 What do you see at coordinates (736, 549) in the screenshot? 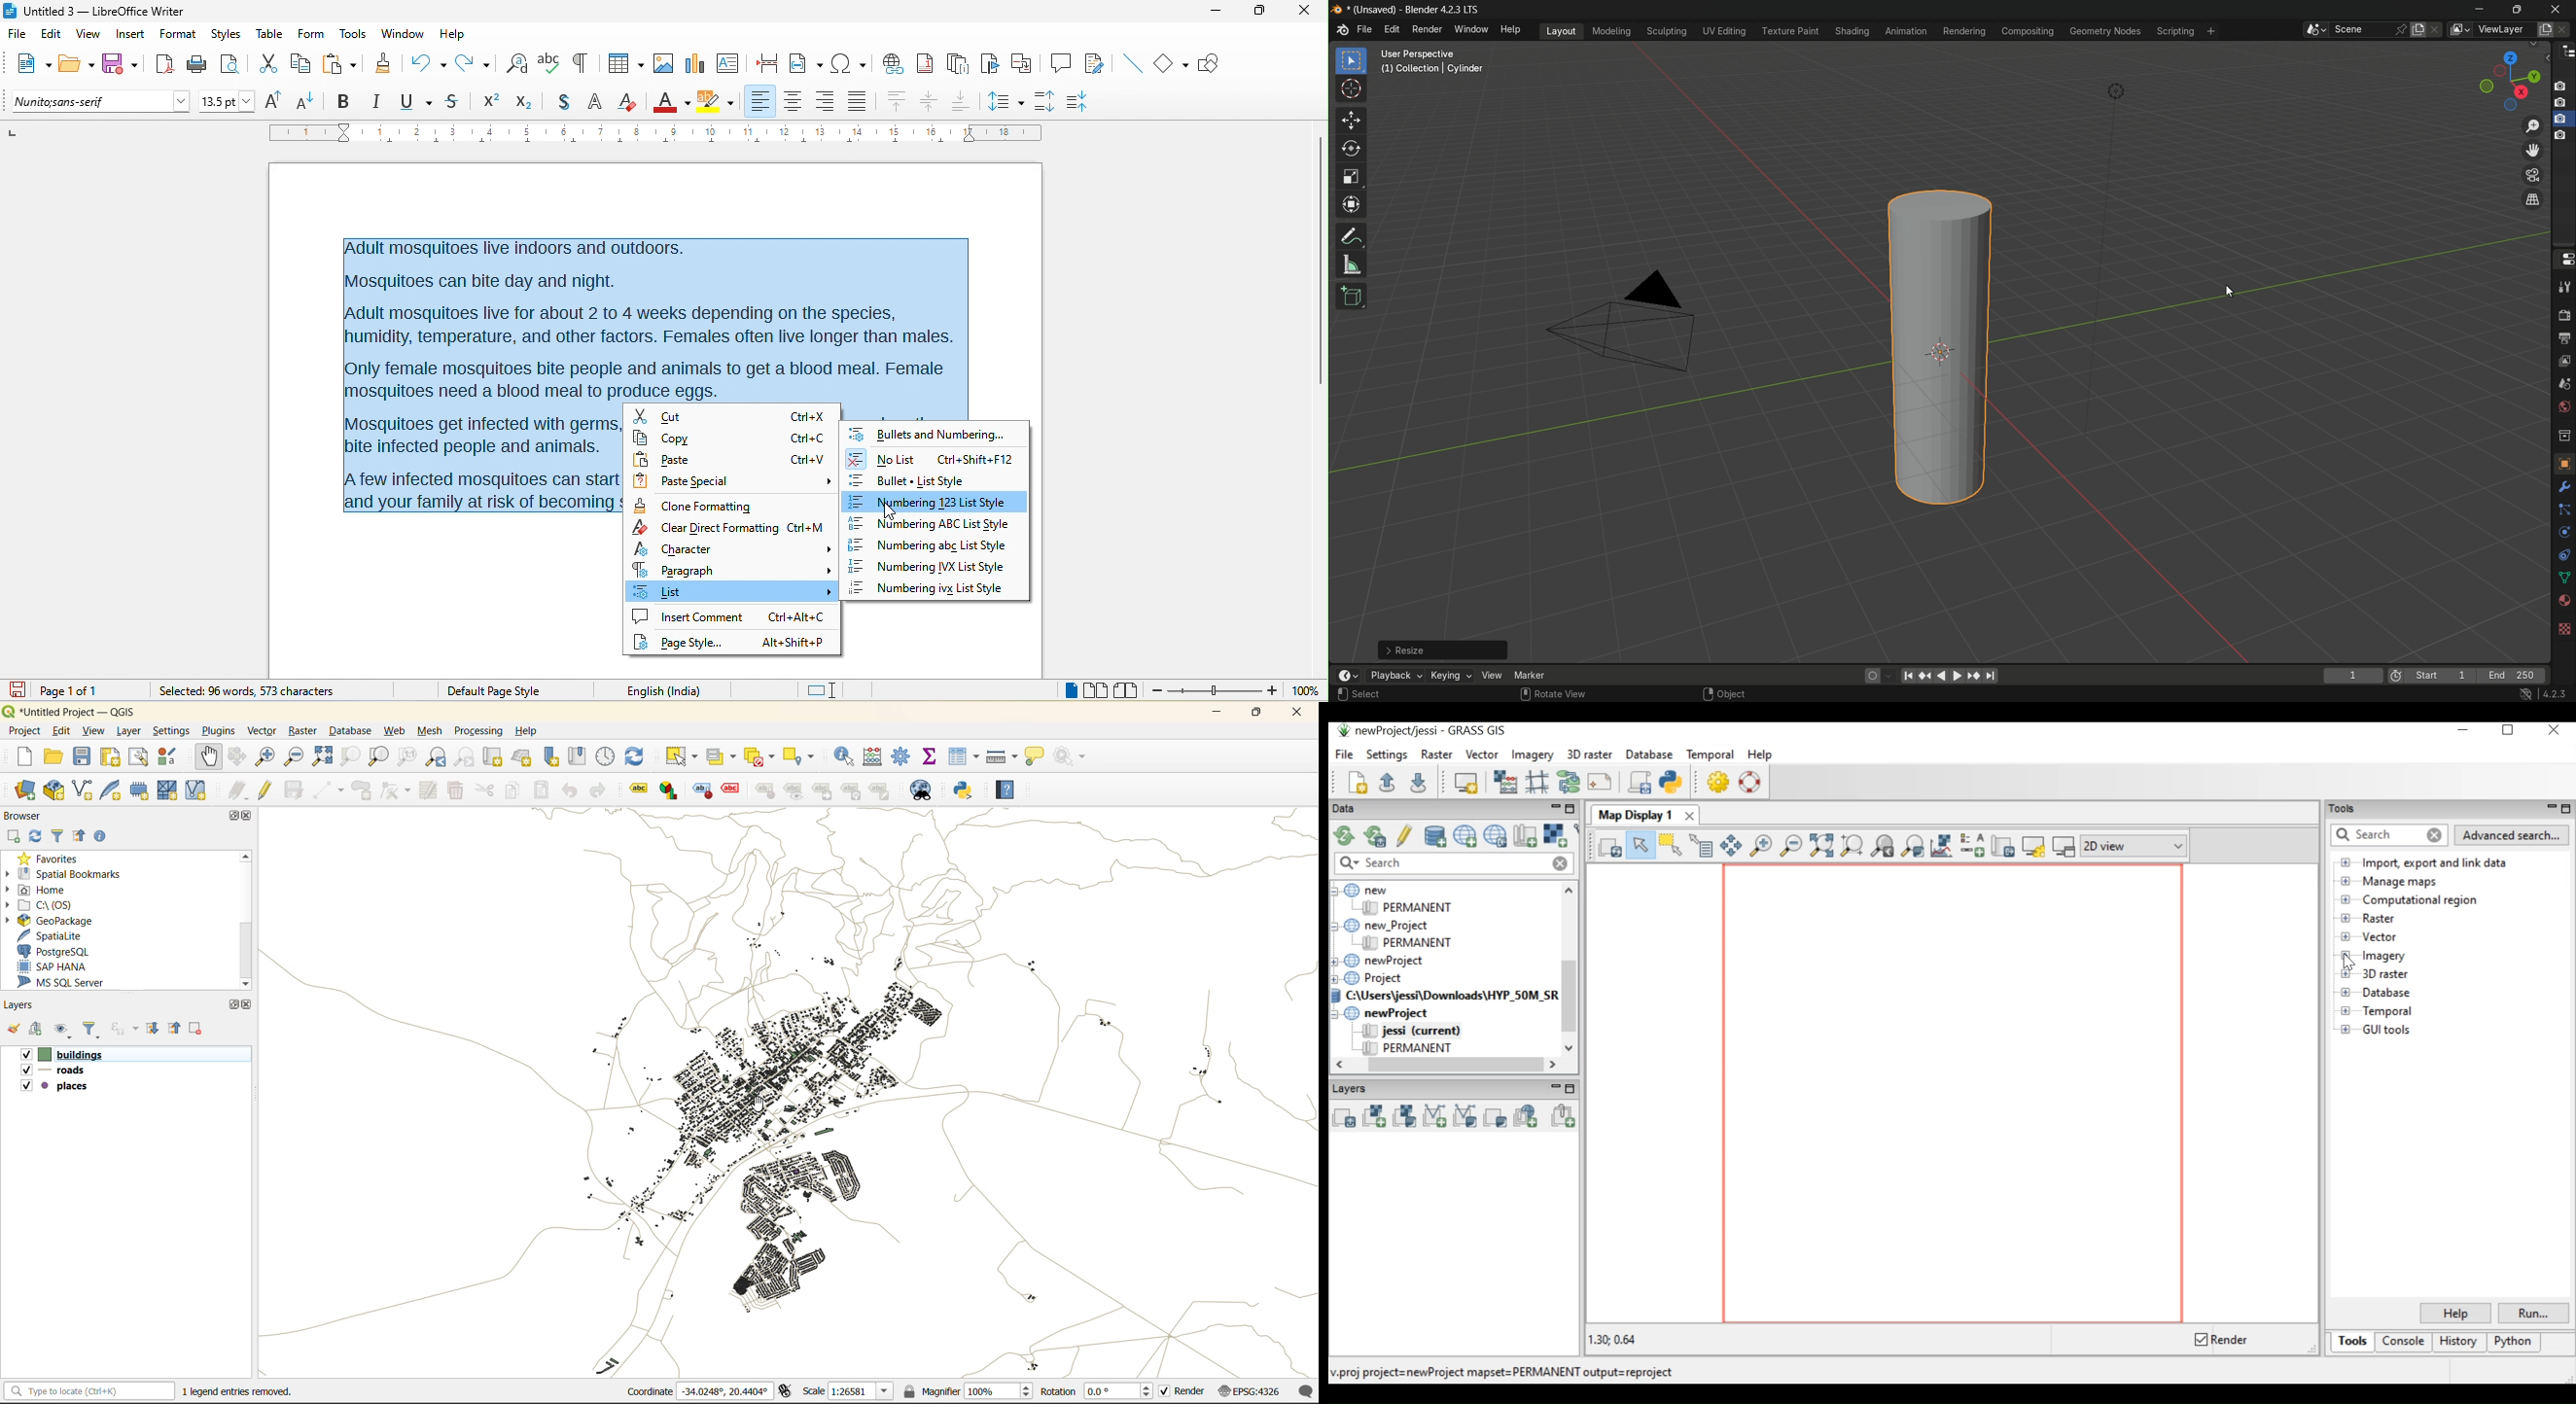
I see `character` at bounding box center [736, 549].